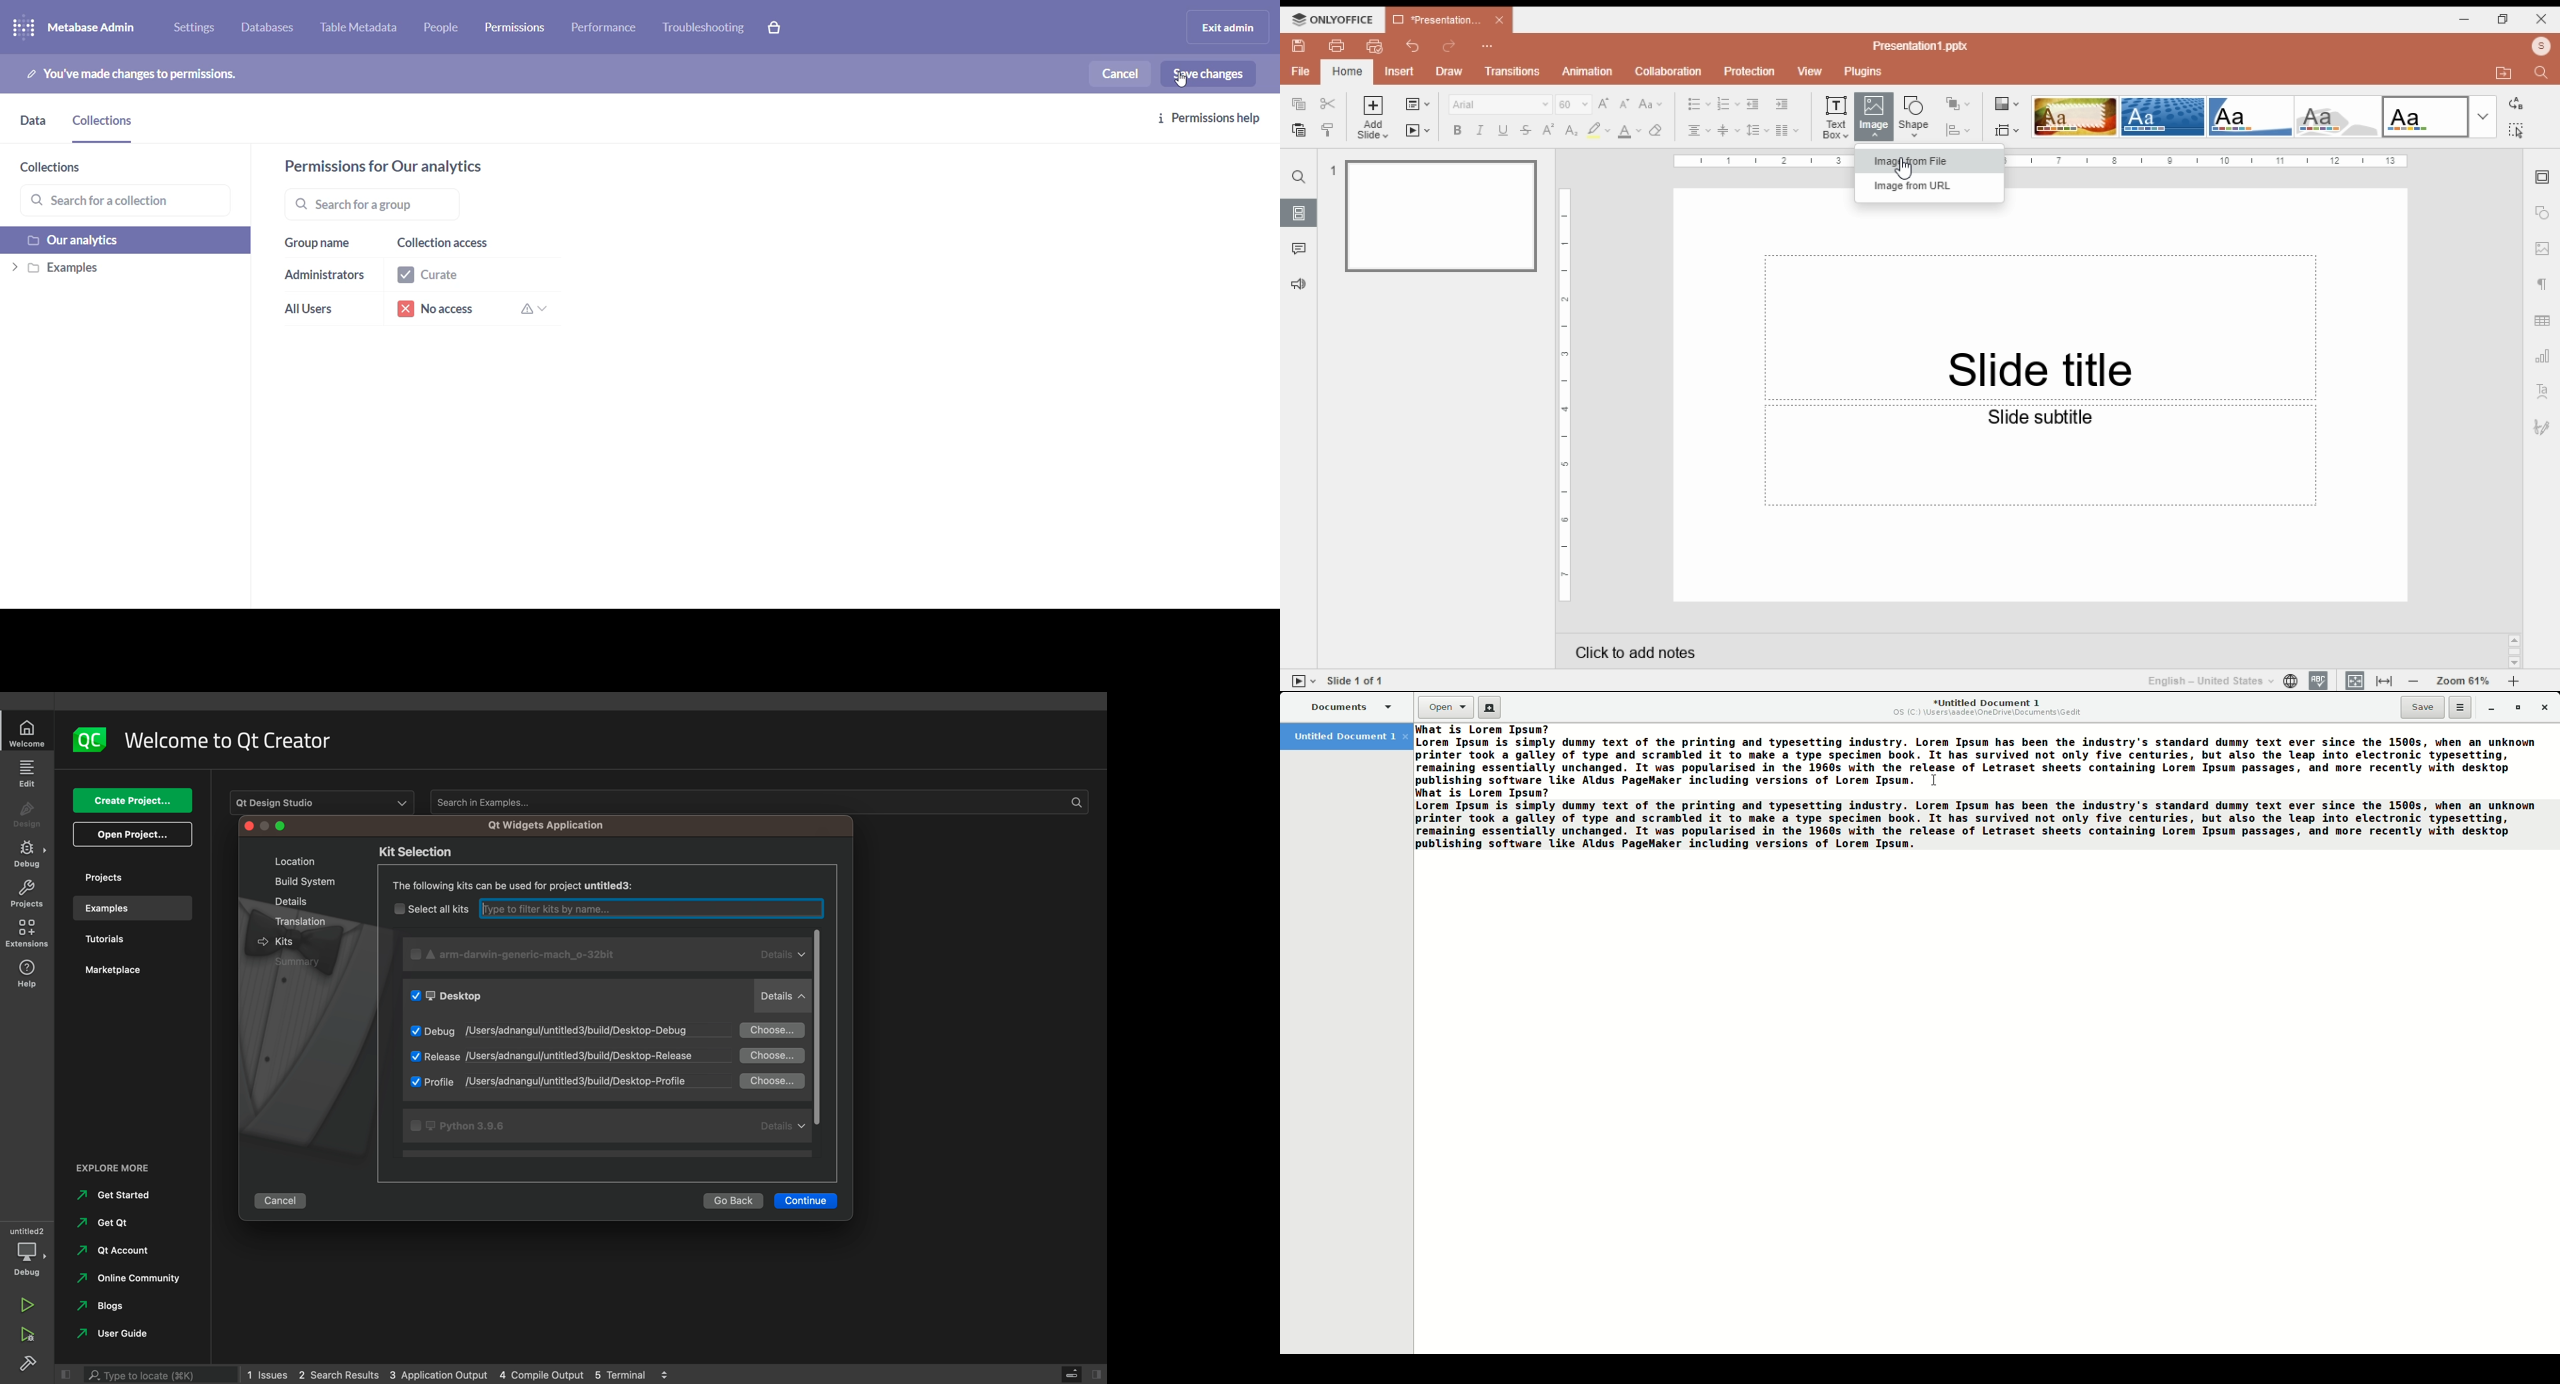 This screenshot has width=2576, height=1400. I want to click on permission heading, so click(419, 166).